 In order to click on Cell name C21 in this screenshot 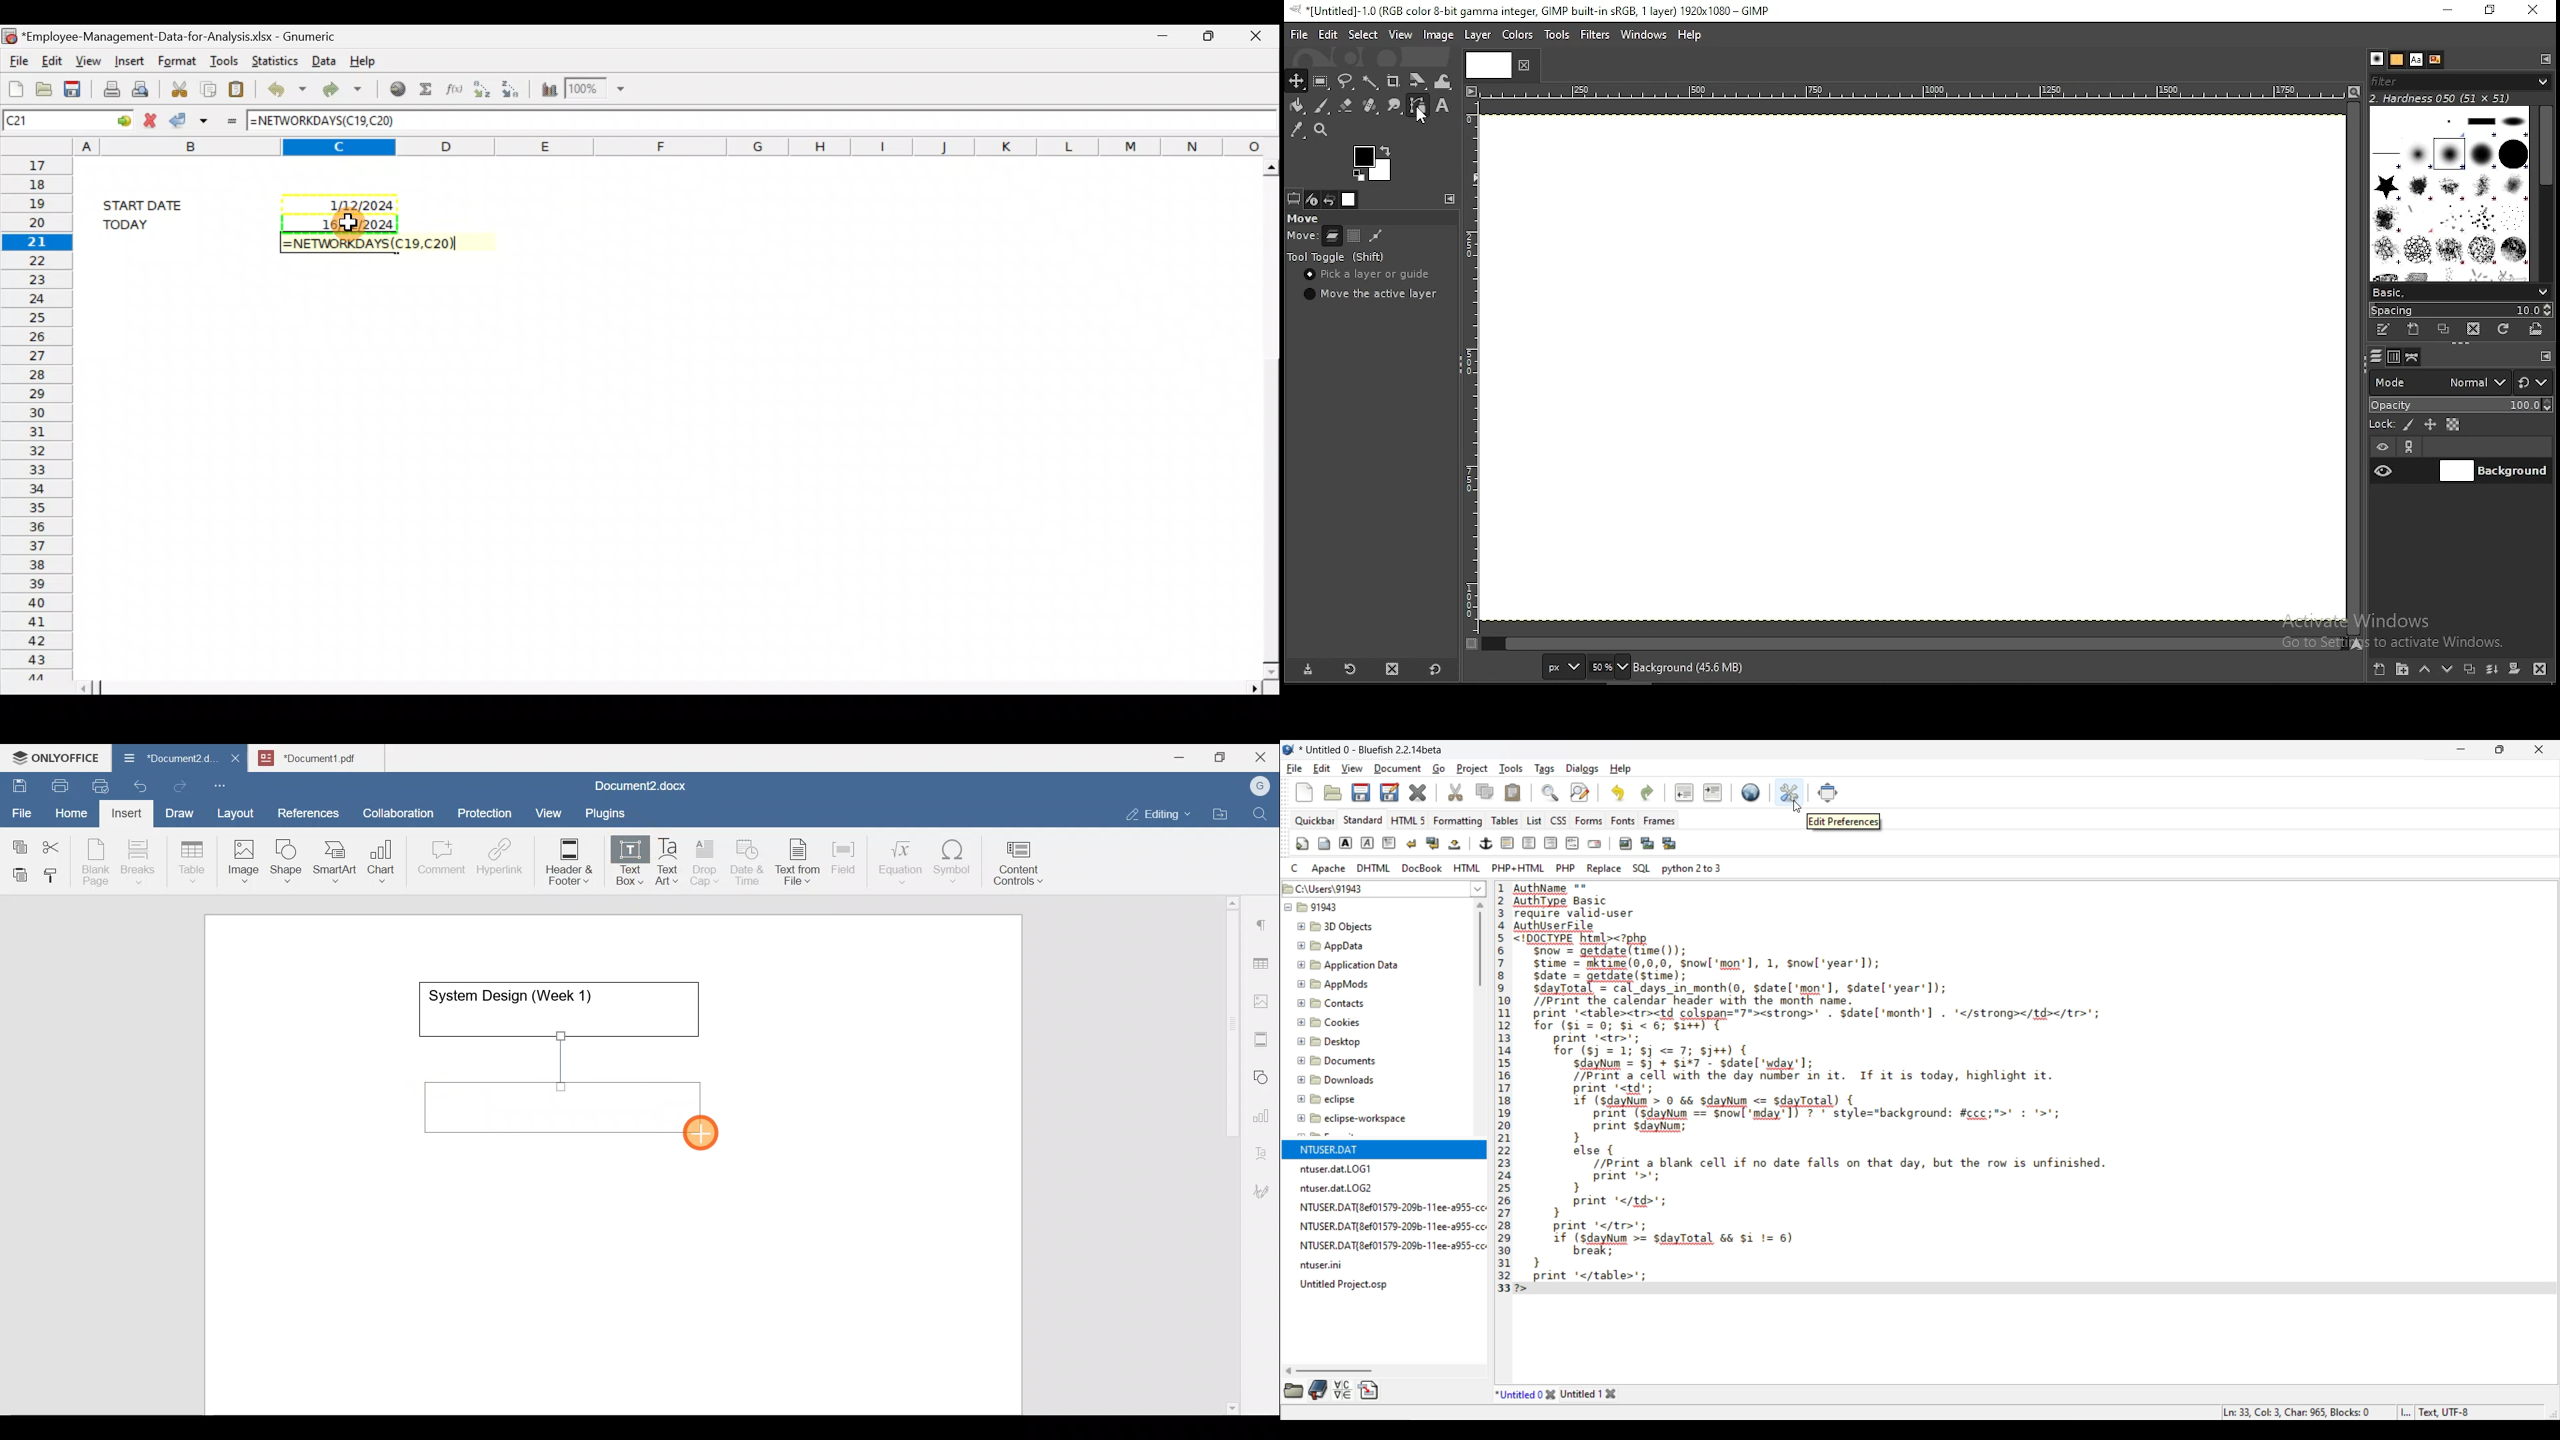, I will do `click(43, 119)`.